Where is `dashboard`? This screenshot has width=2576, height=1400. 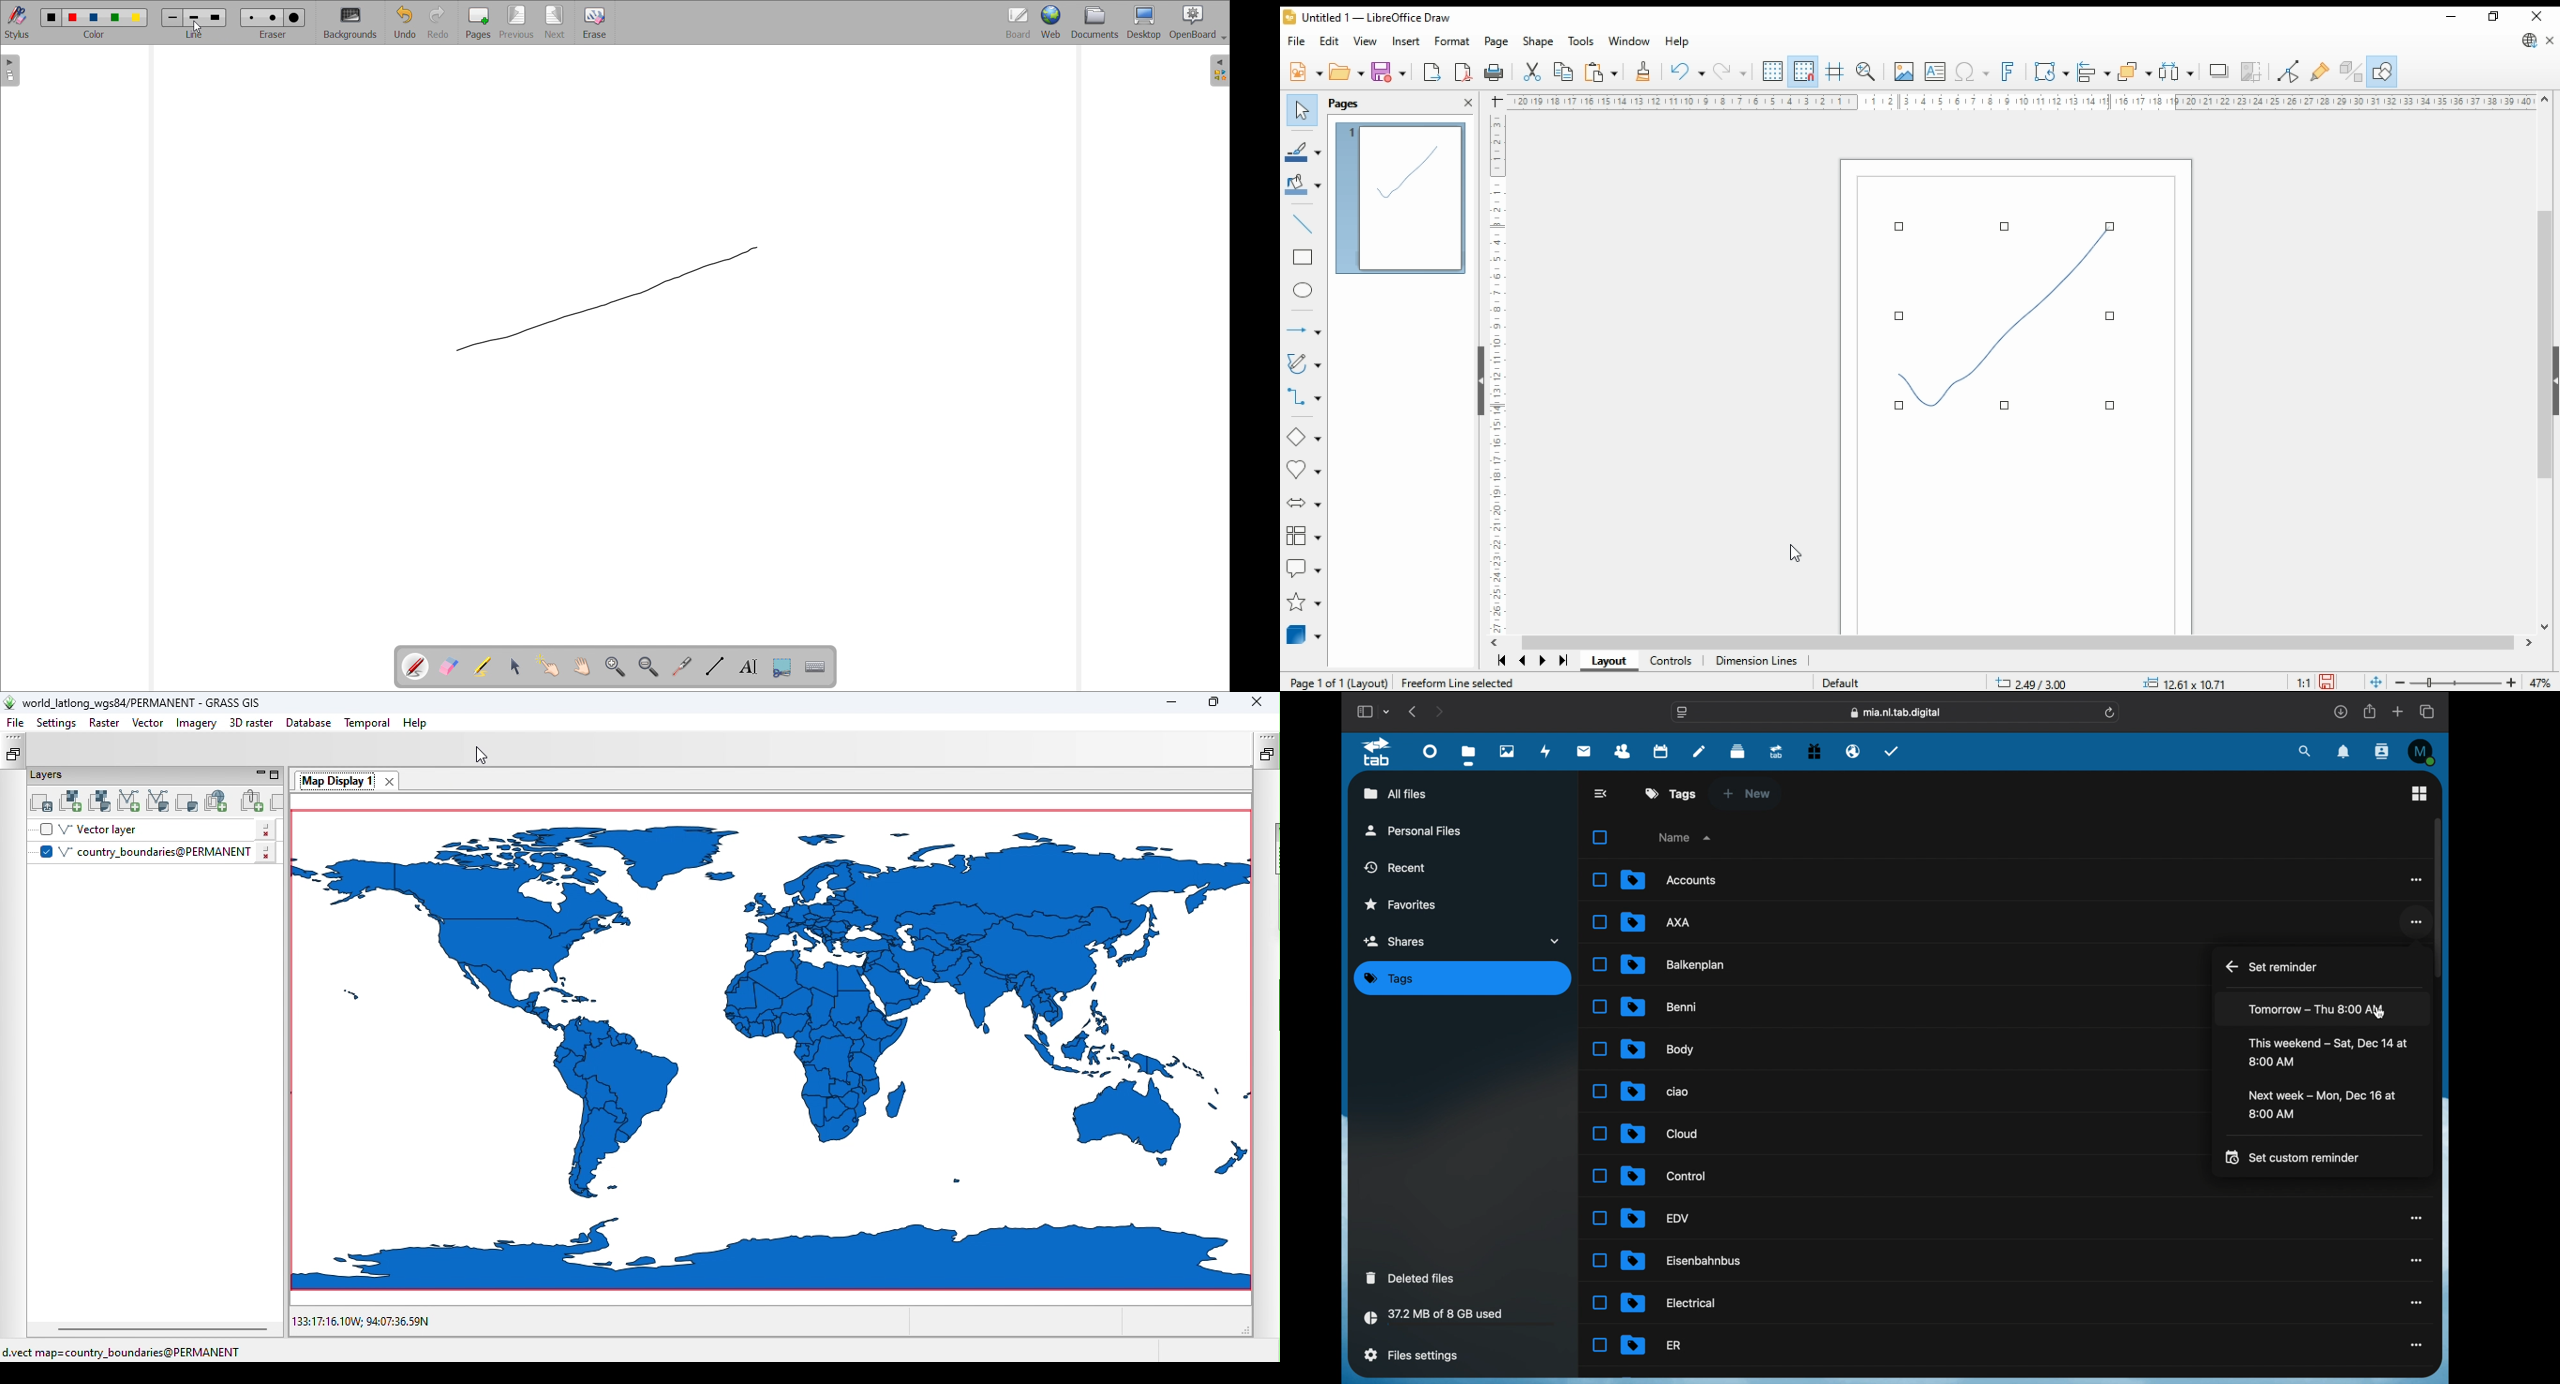 dashboard is located at coordinates (1430, 750).